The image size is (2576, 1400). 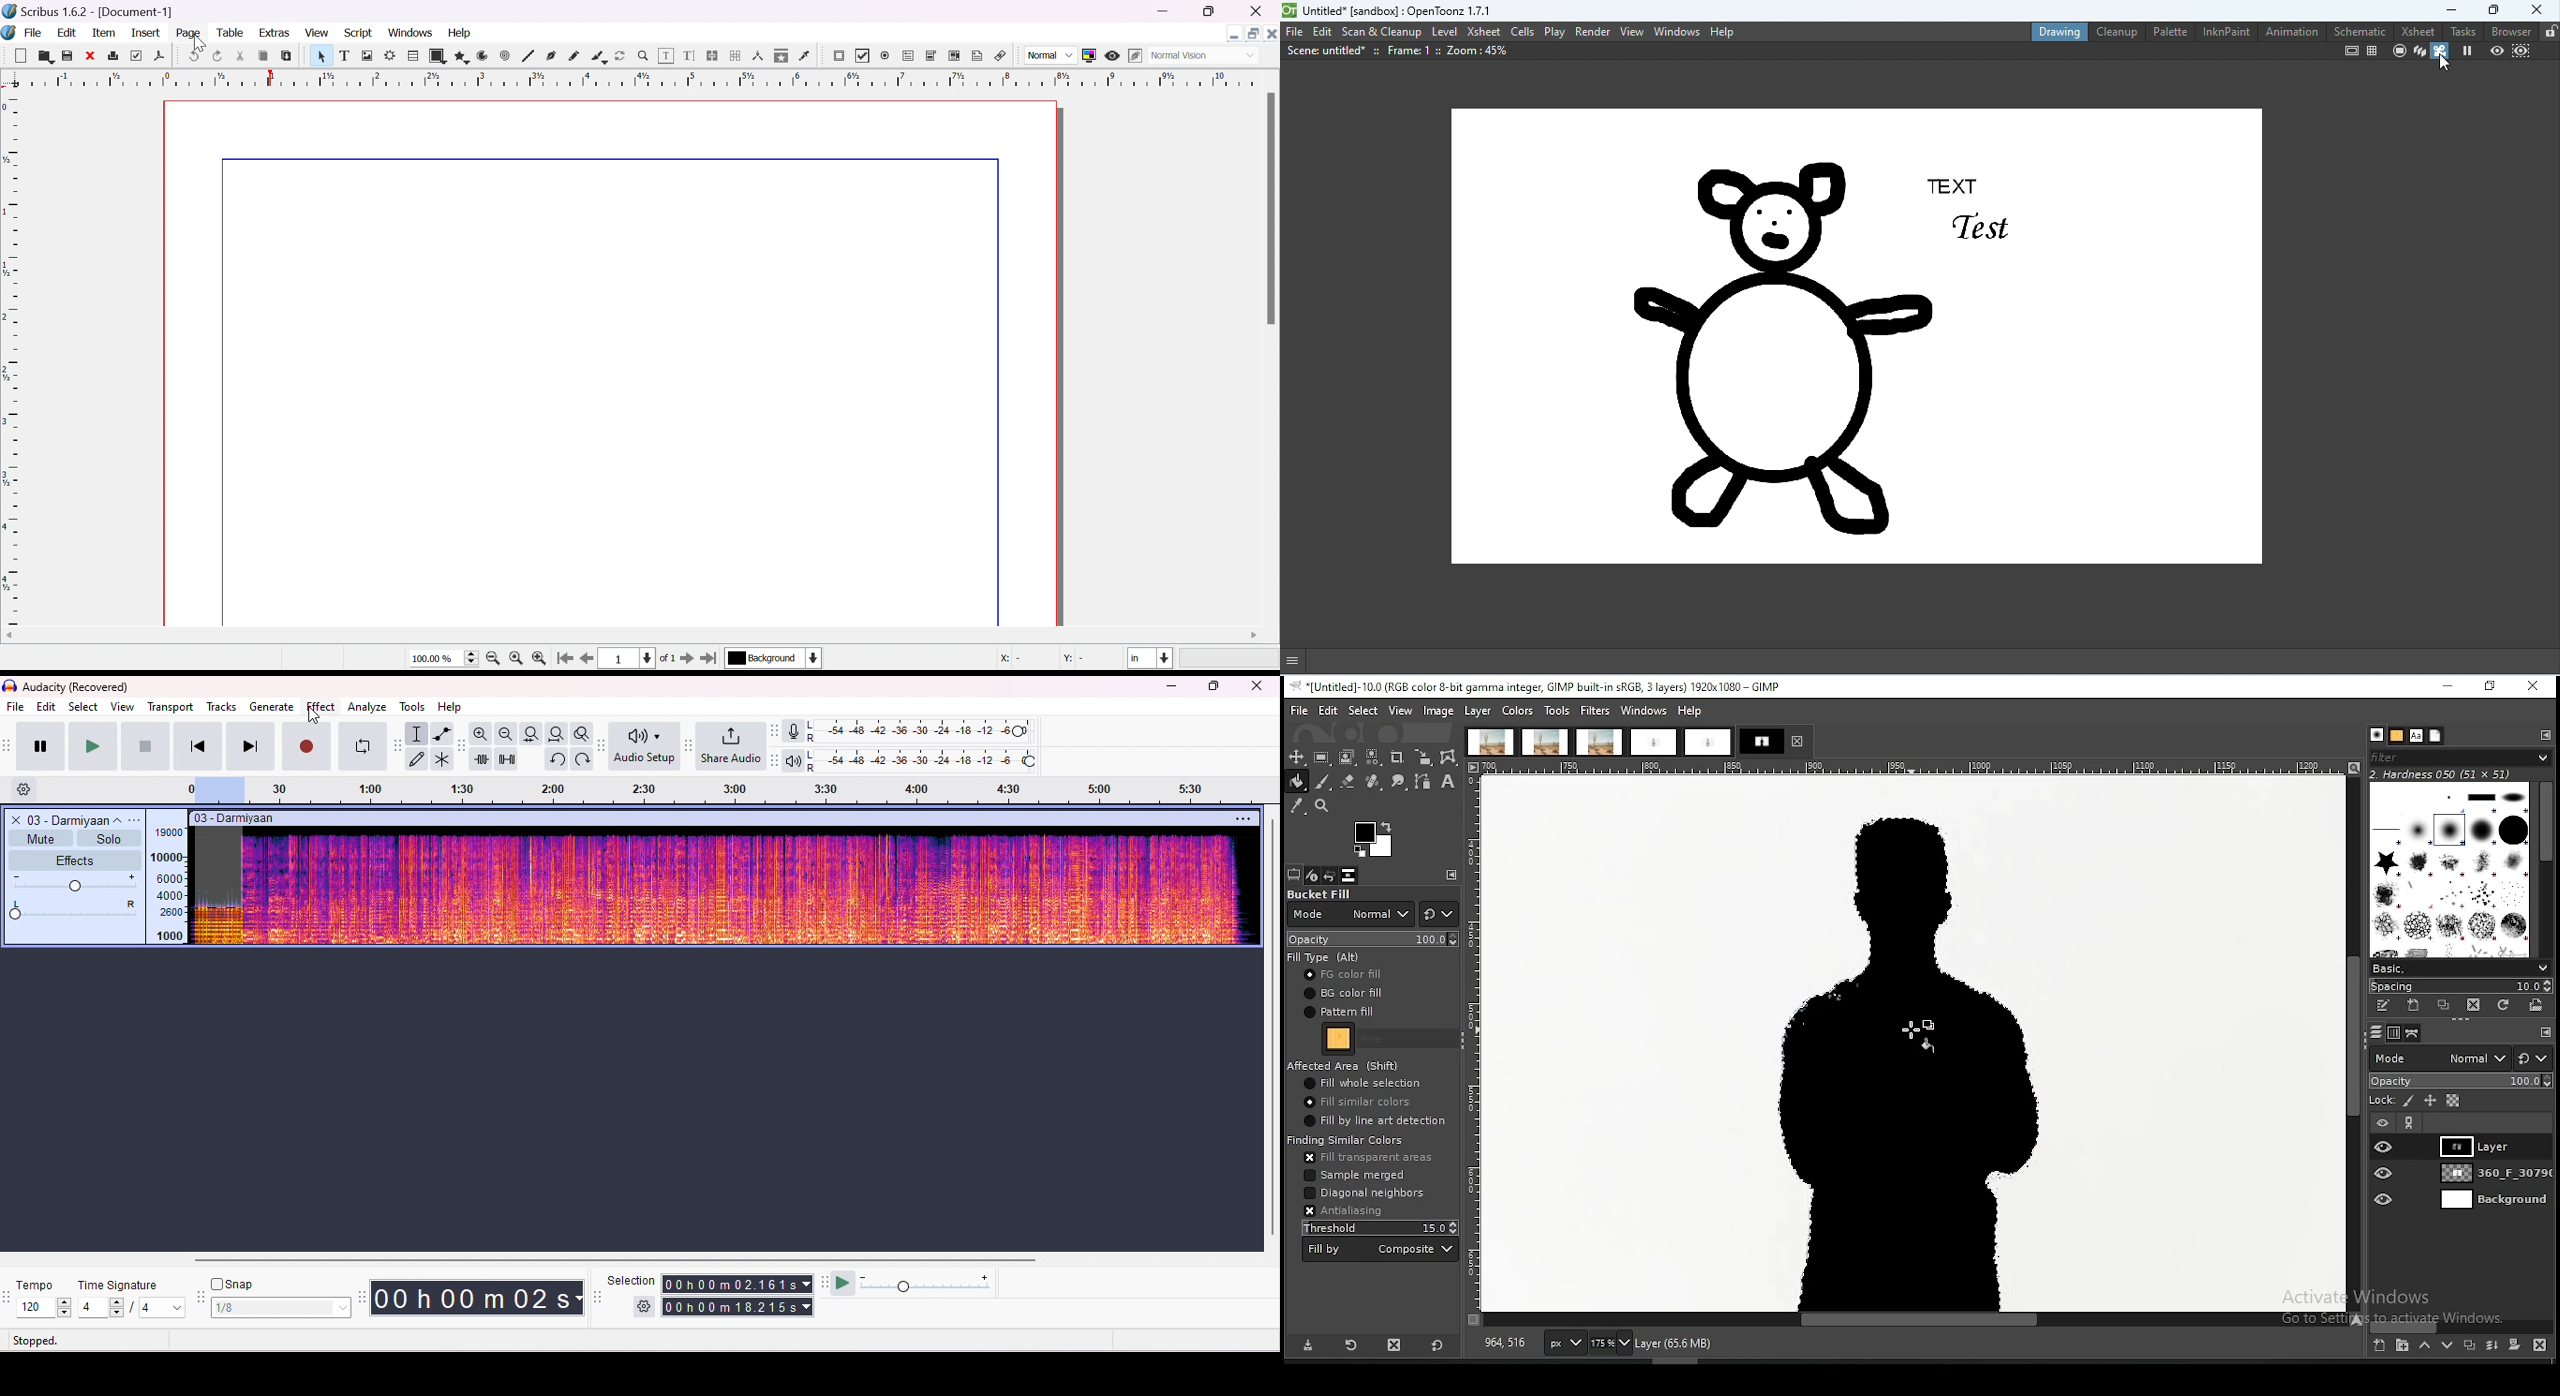 What do you see at coordinates (739, 1284) in the screenshot?
I see `selection time` at bounding box center [739, 1284].